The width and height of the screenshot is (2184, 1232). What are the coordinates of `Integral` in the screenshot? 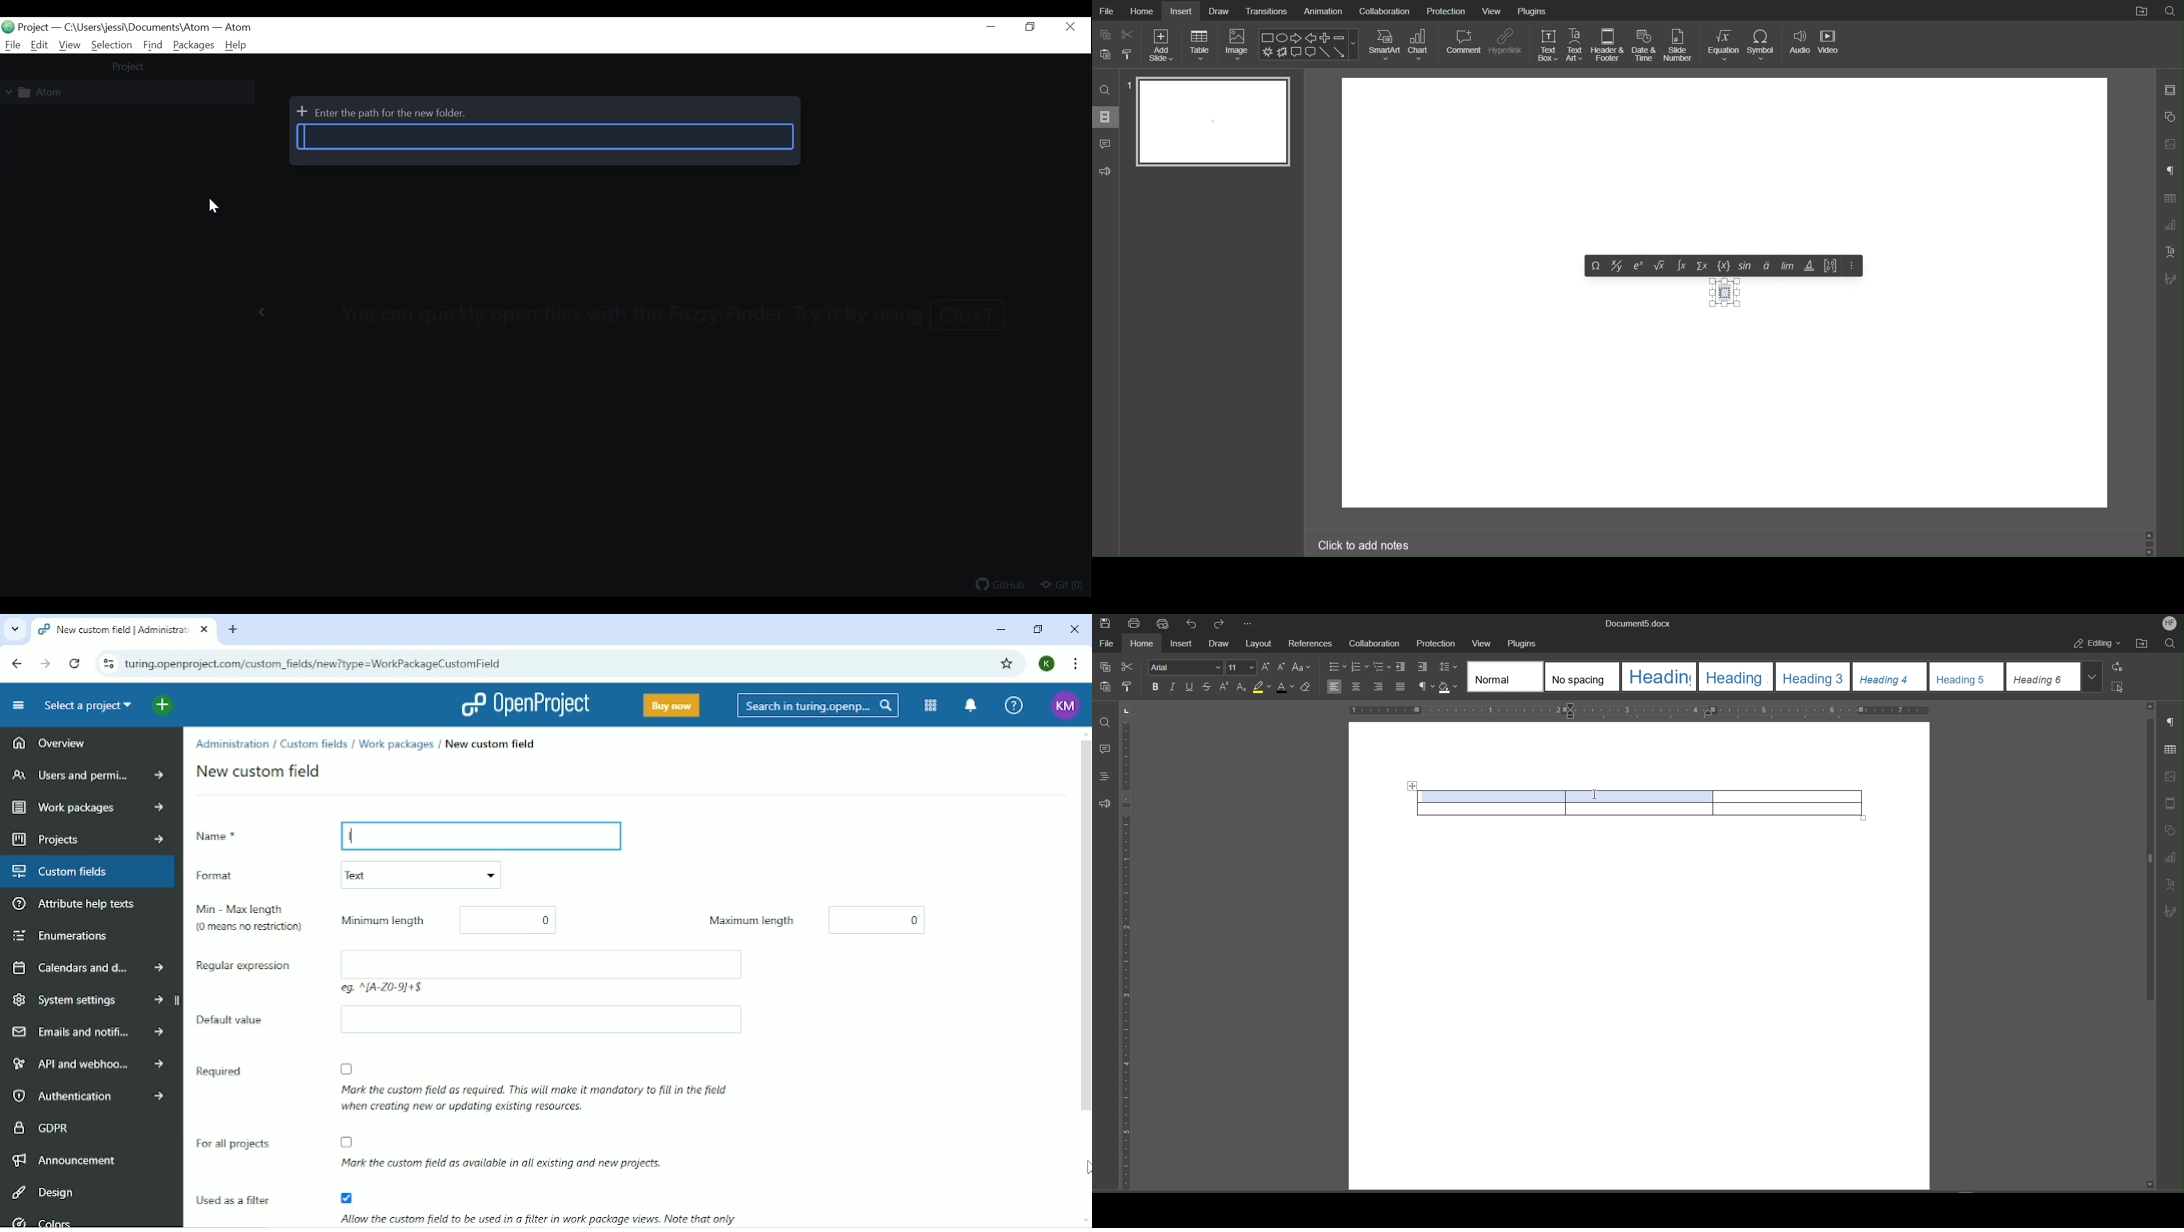 It's located at (1681, 267).